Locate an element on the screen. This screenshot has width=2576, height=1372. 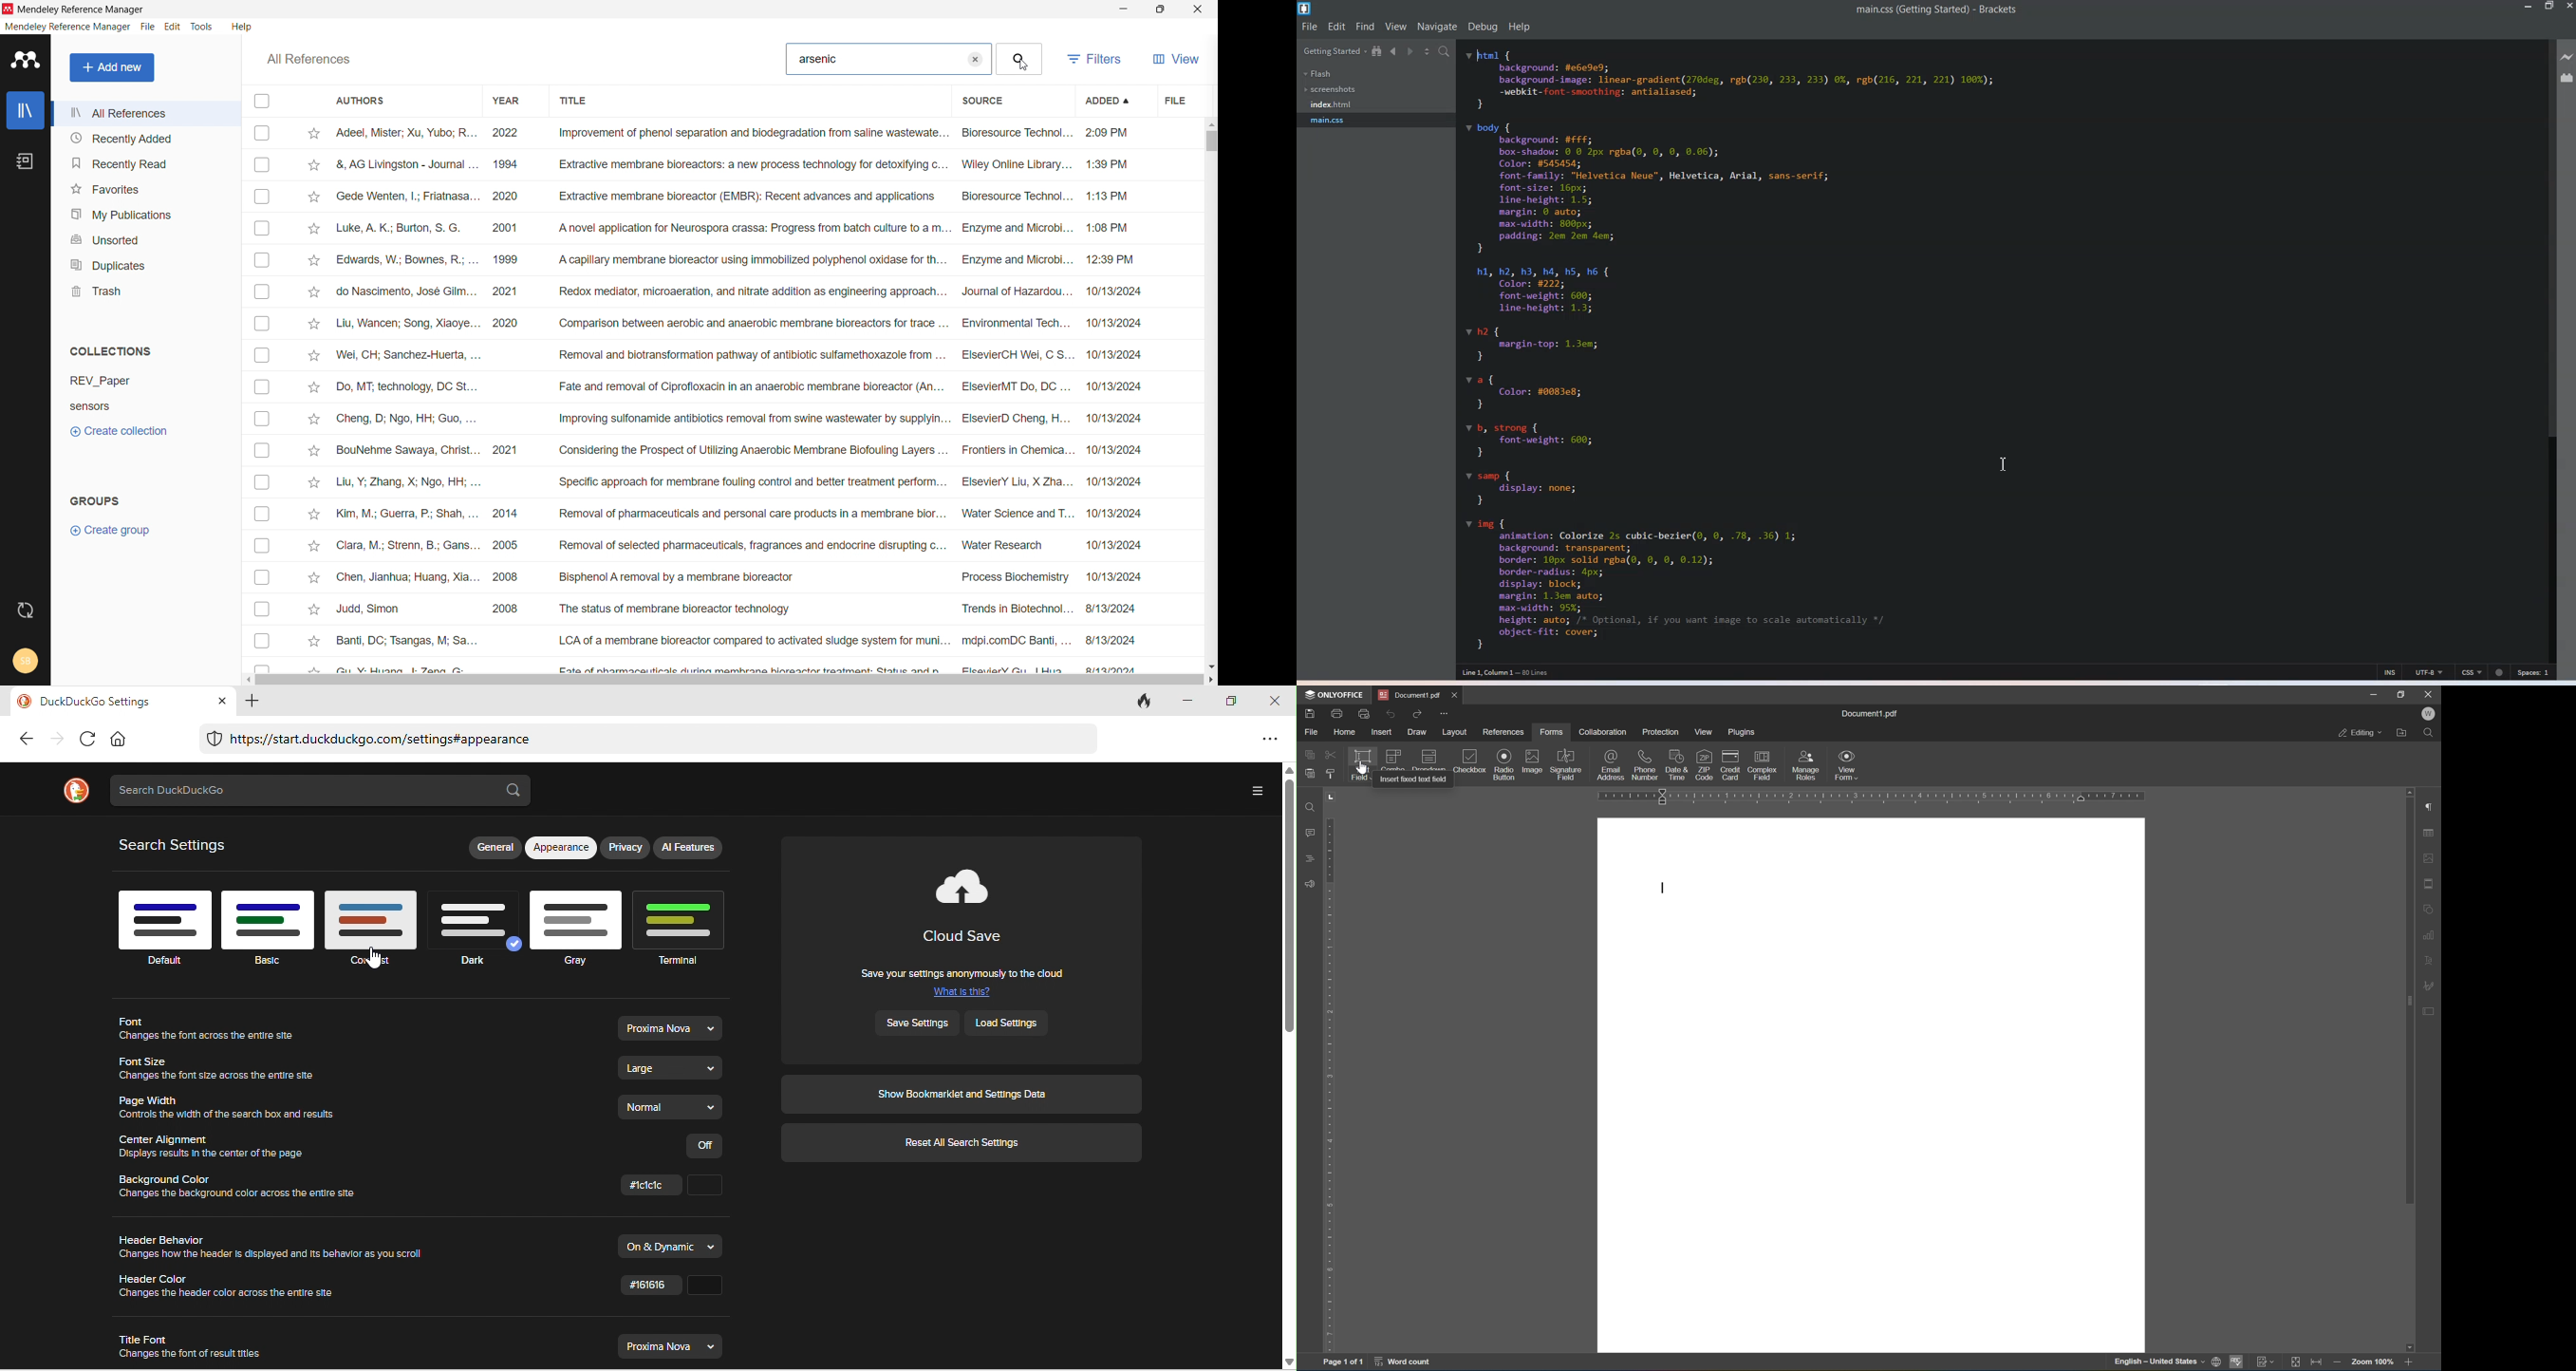
tools is located at coordinates (202, 27).